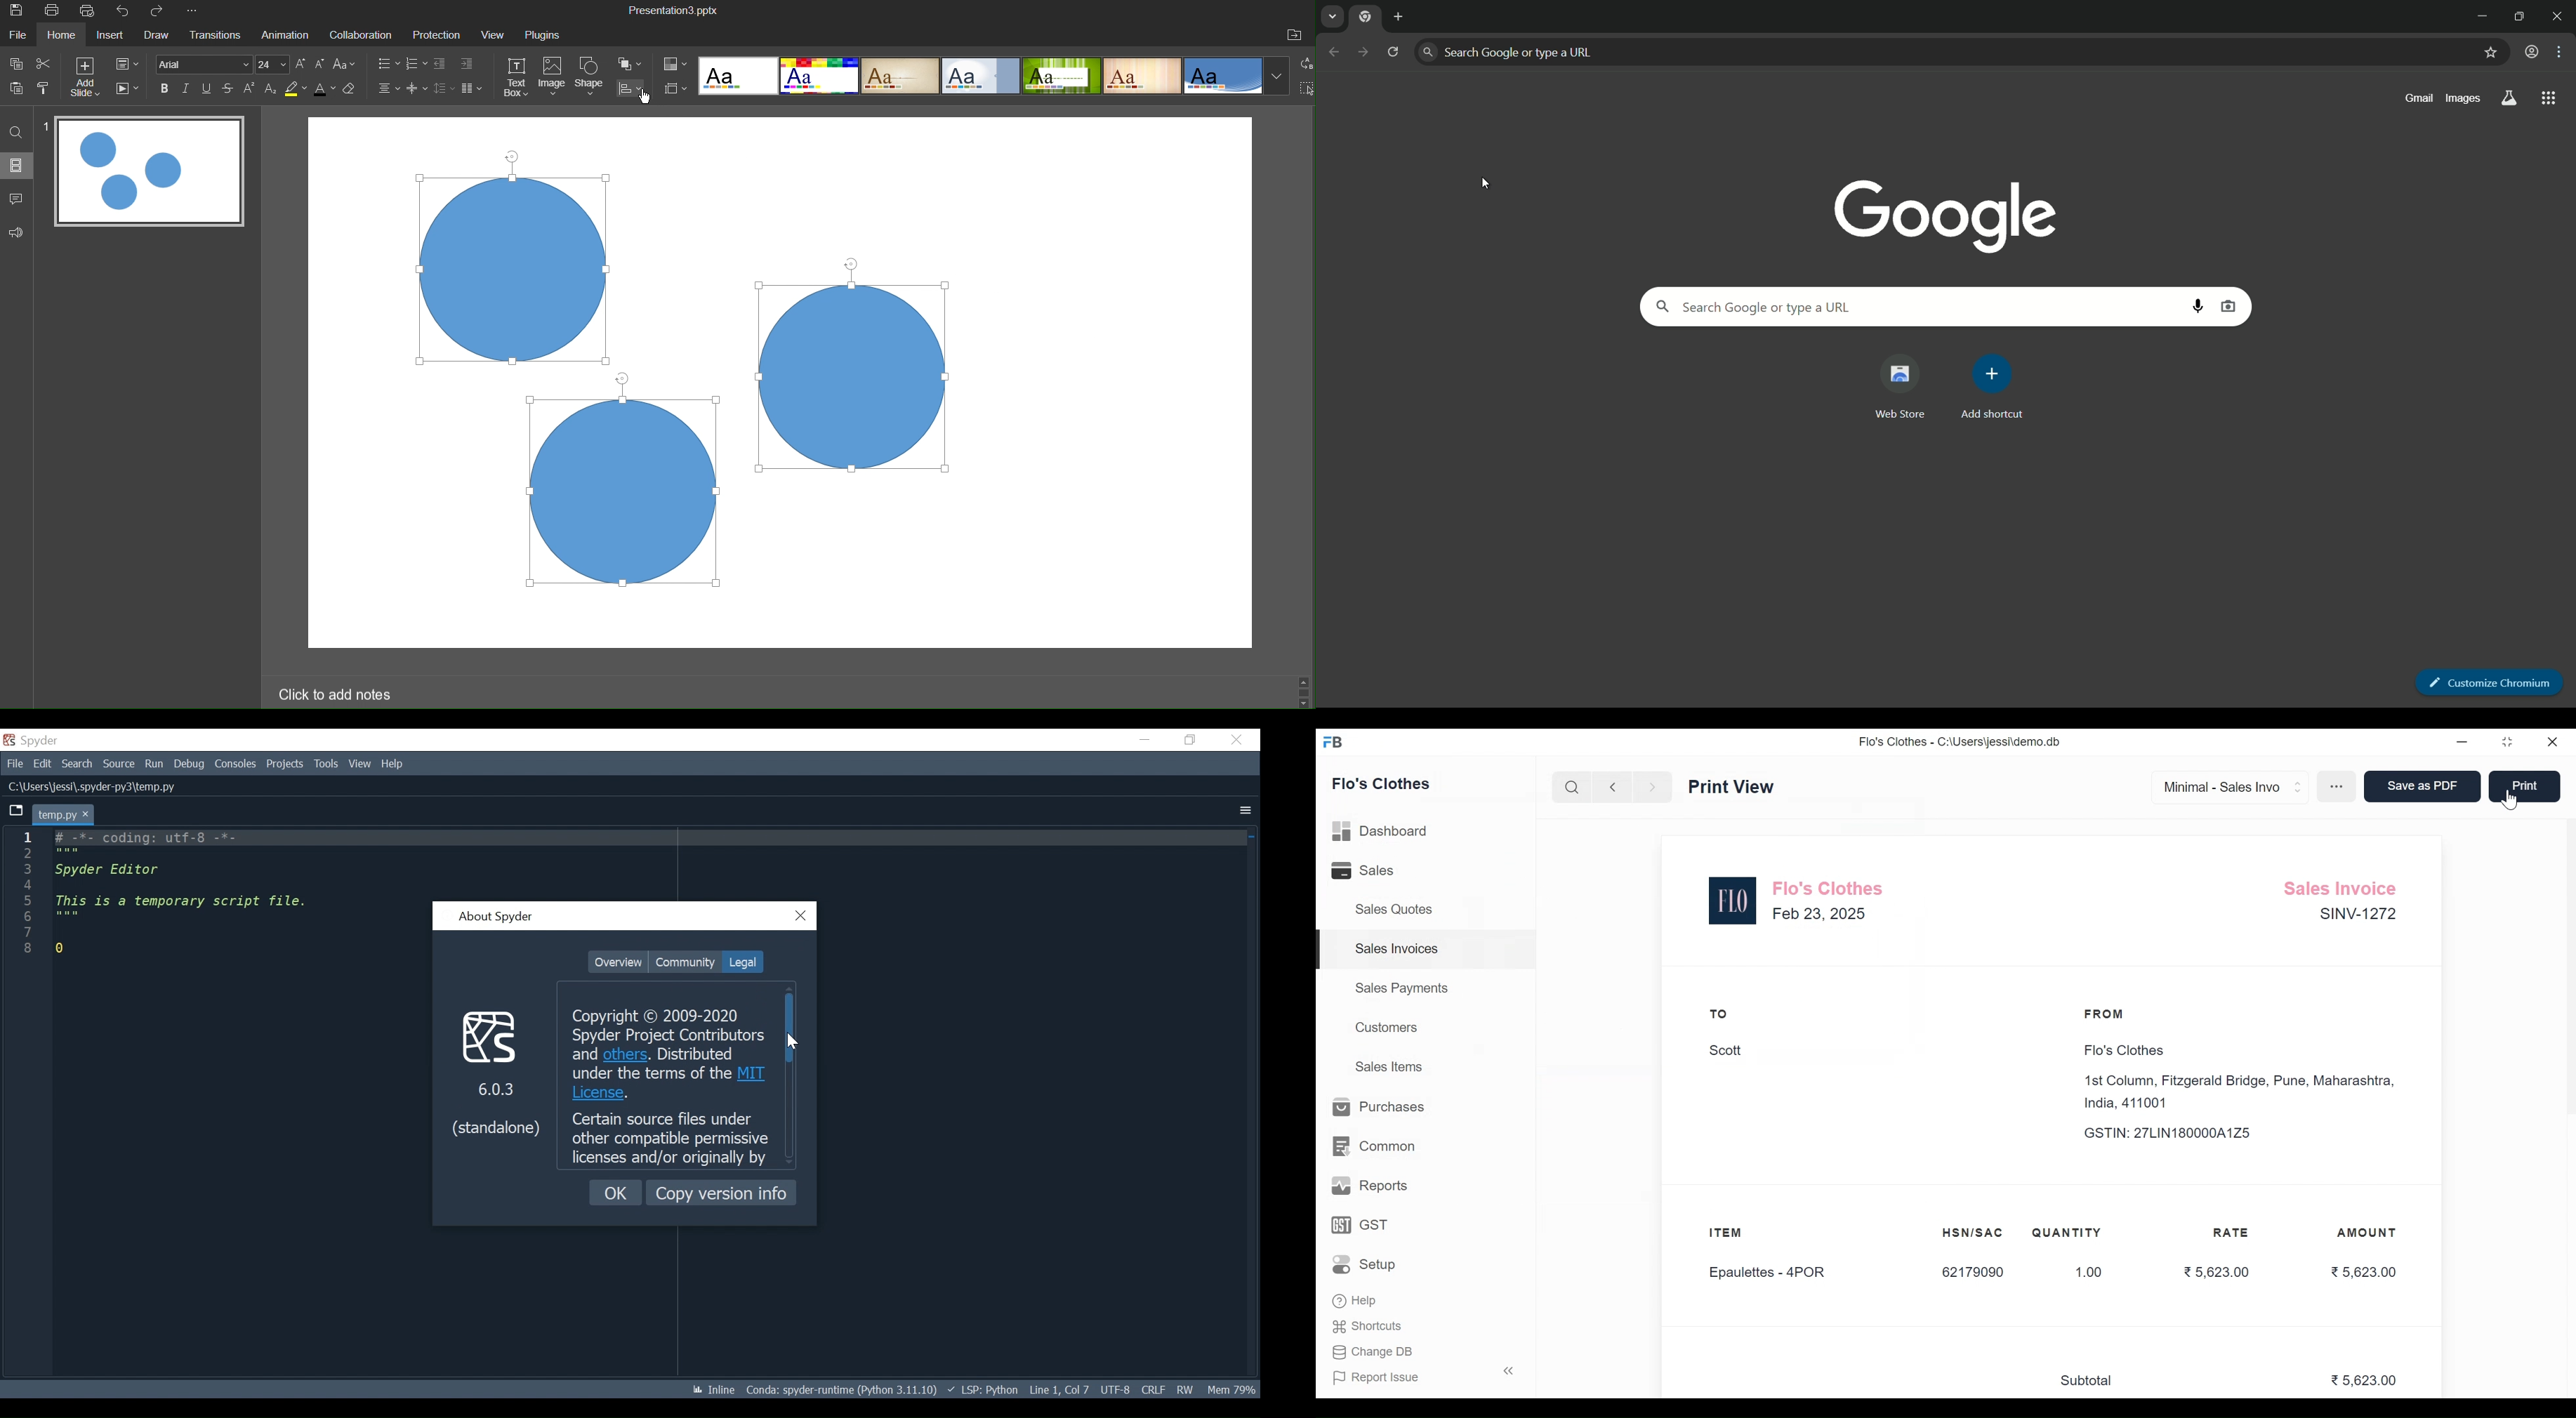 This screenshot has height=1428, width=2576. Describe the element at coordinates (294, 89) in the screenshot. I see `Highlight` at that location.